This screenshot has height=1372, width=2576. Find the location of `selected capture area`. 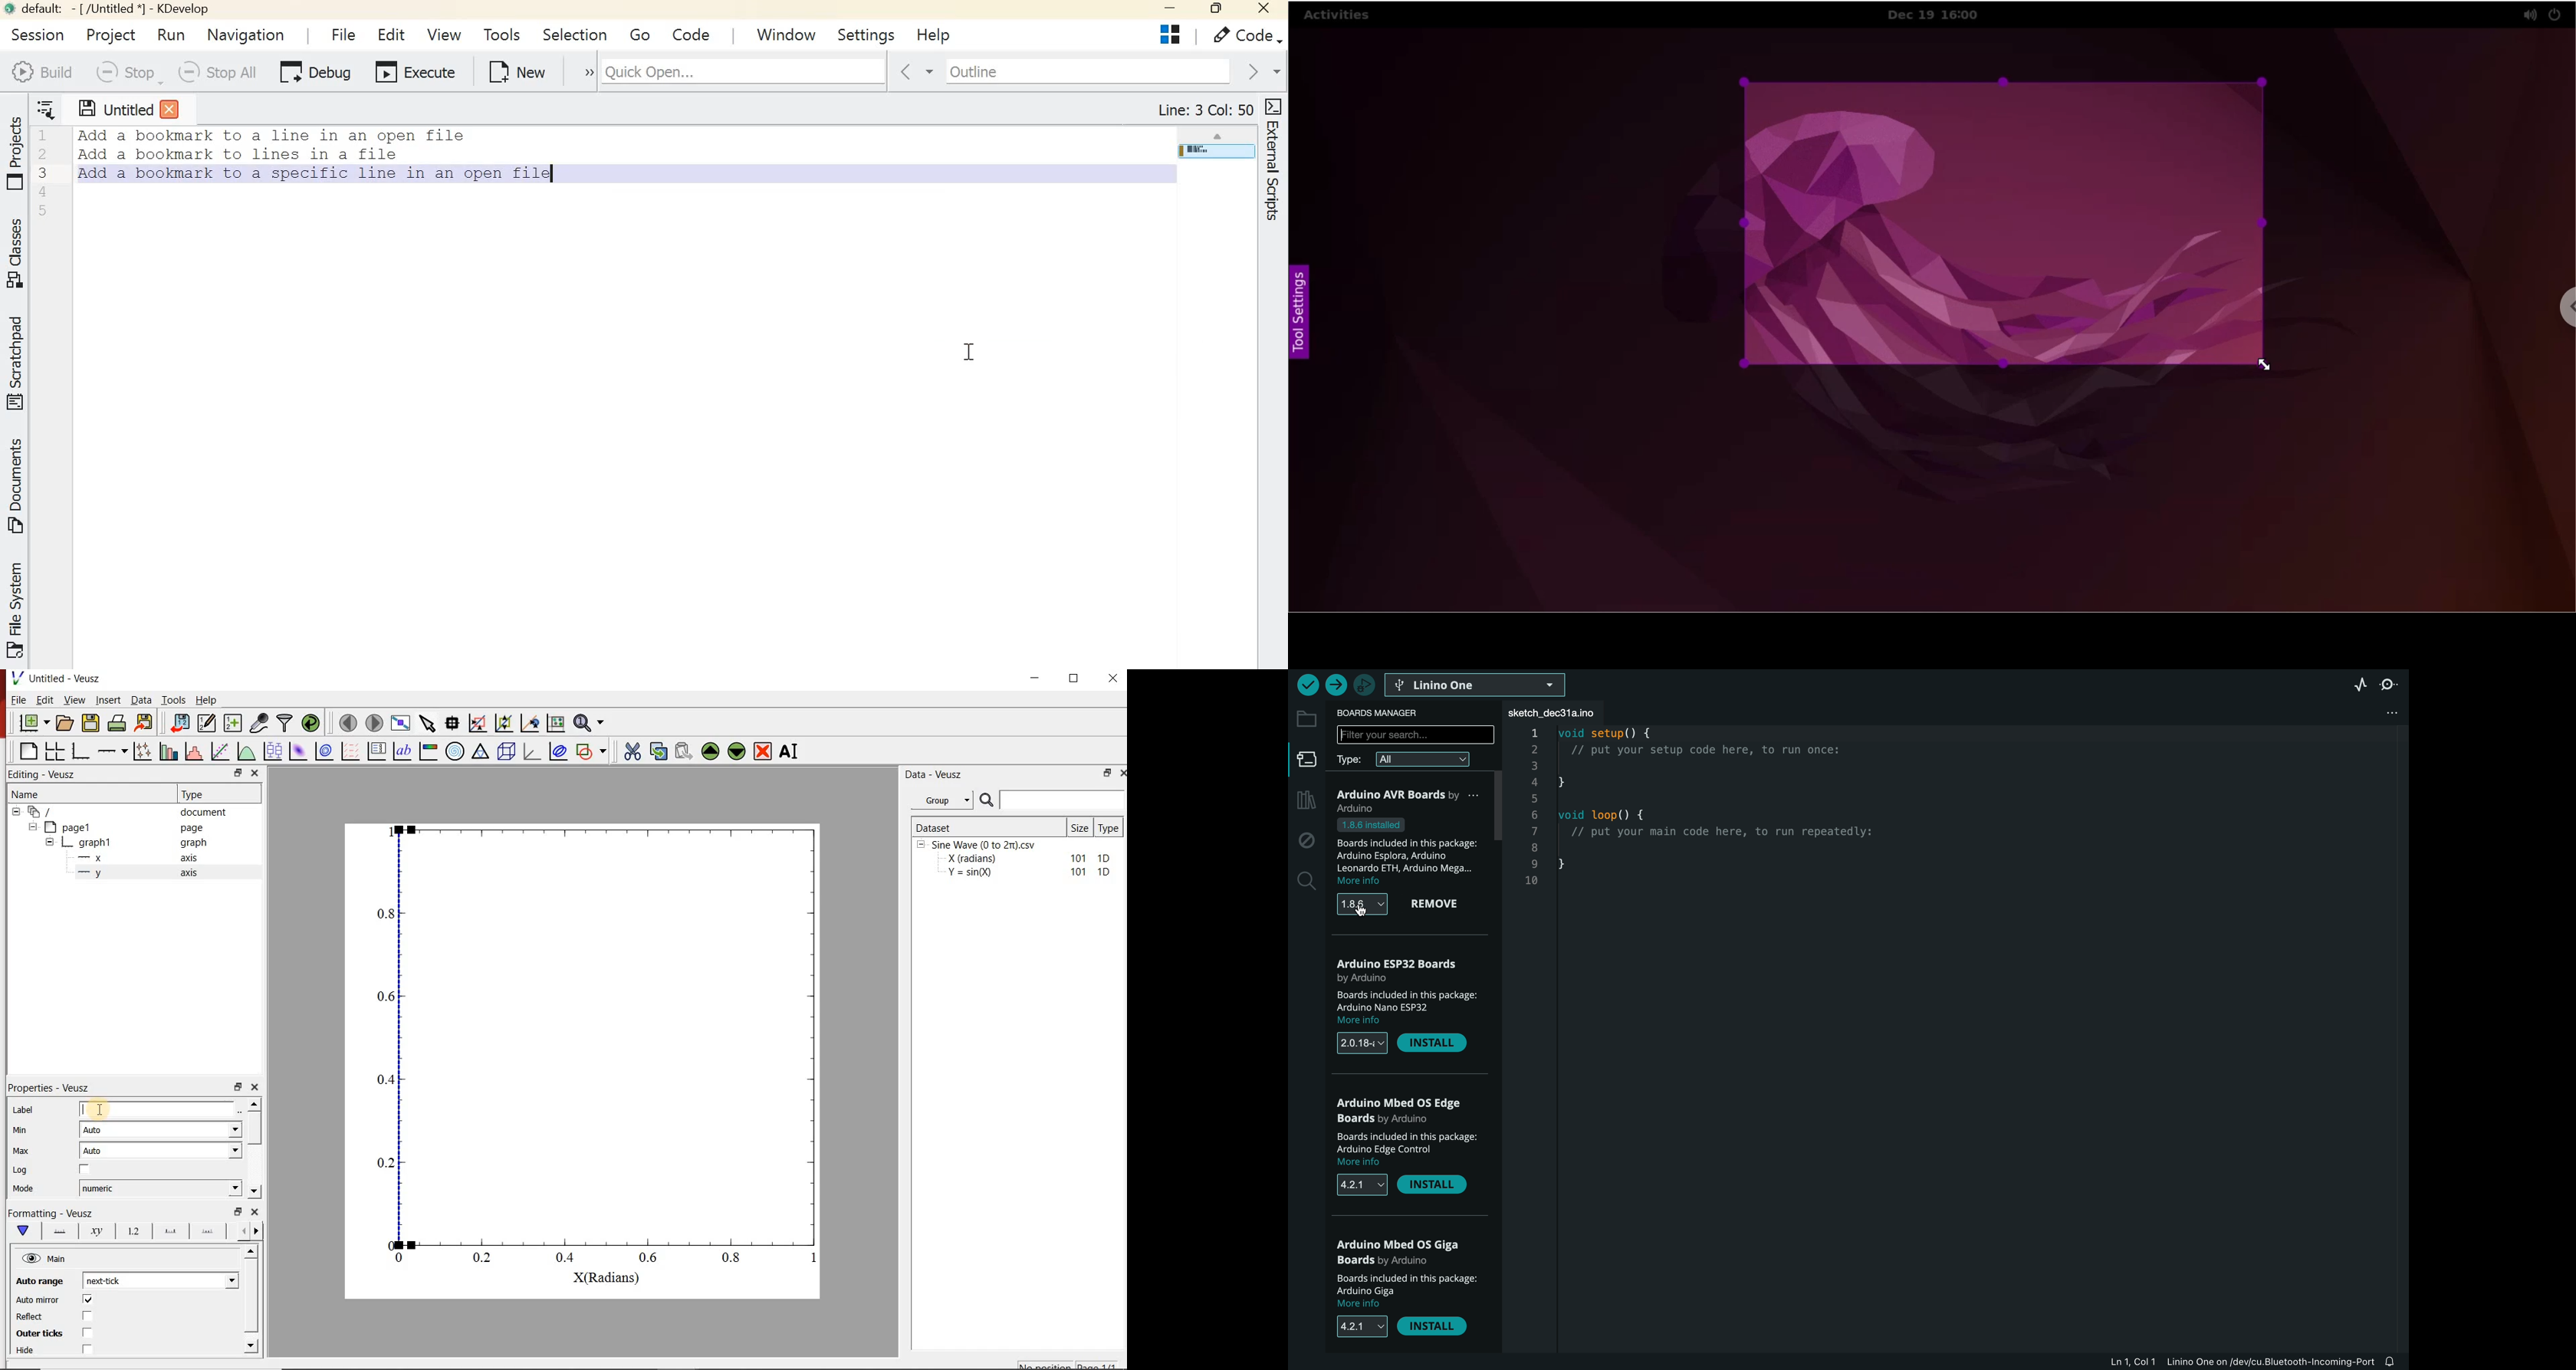

selected capture area is located at coordinates (2006, 223).